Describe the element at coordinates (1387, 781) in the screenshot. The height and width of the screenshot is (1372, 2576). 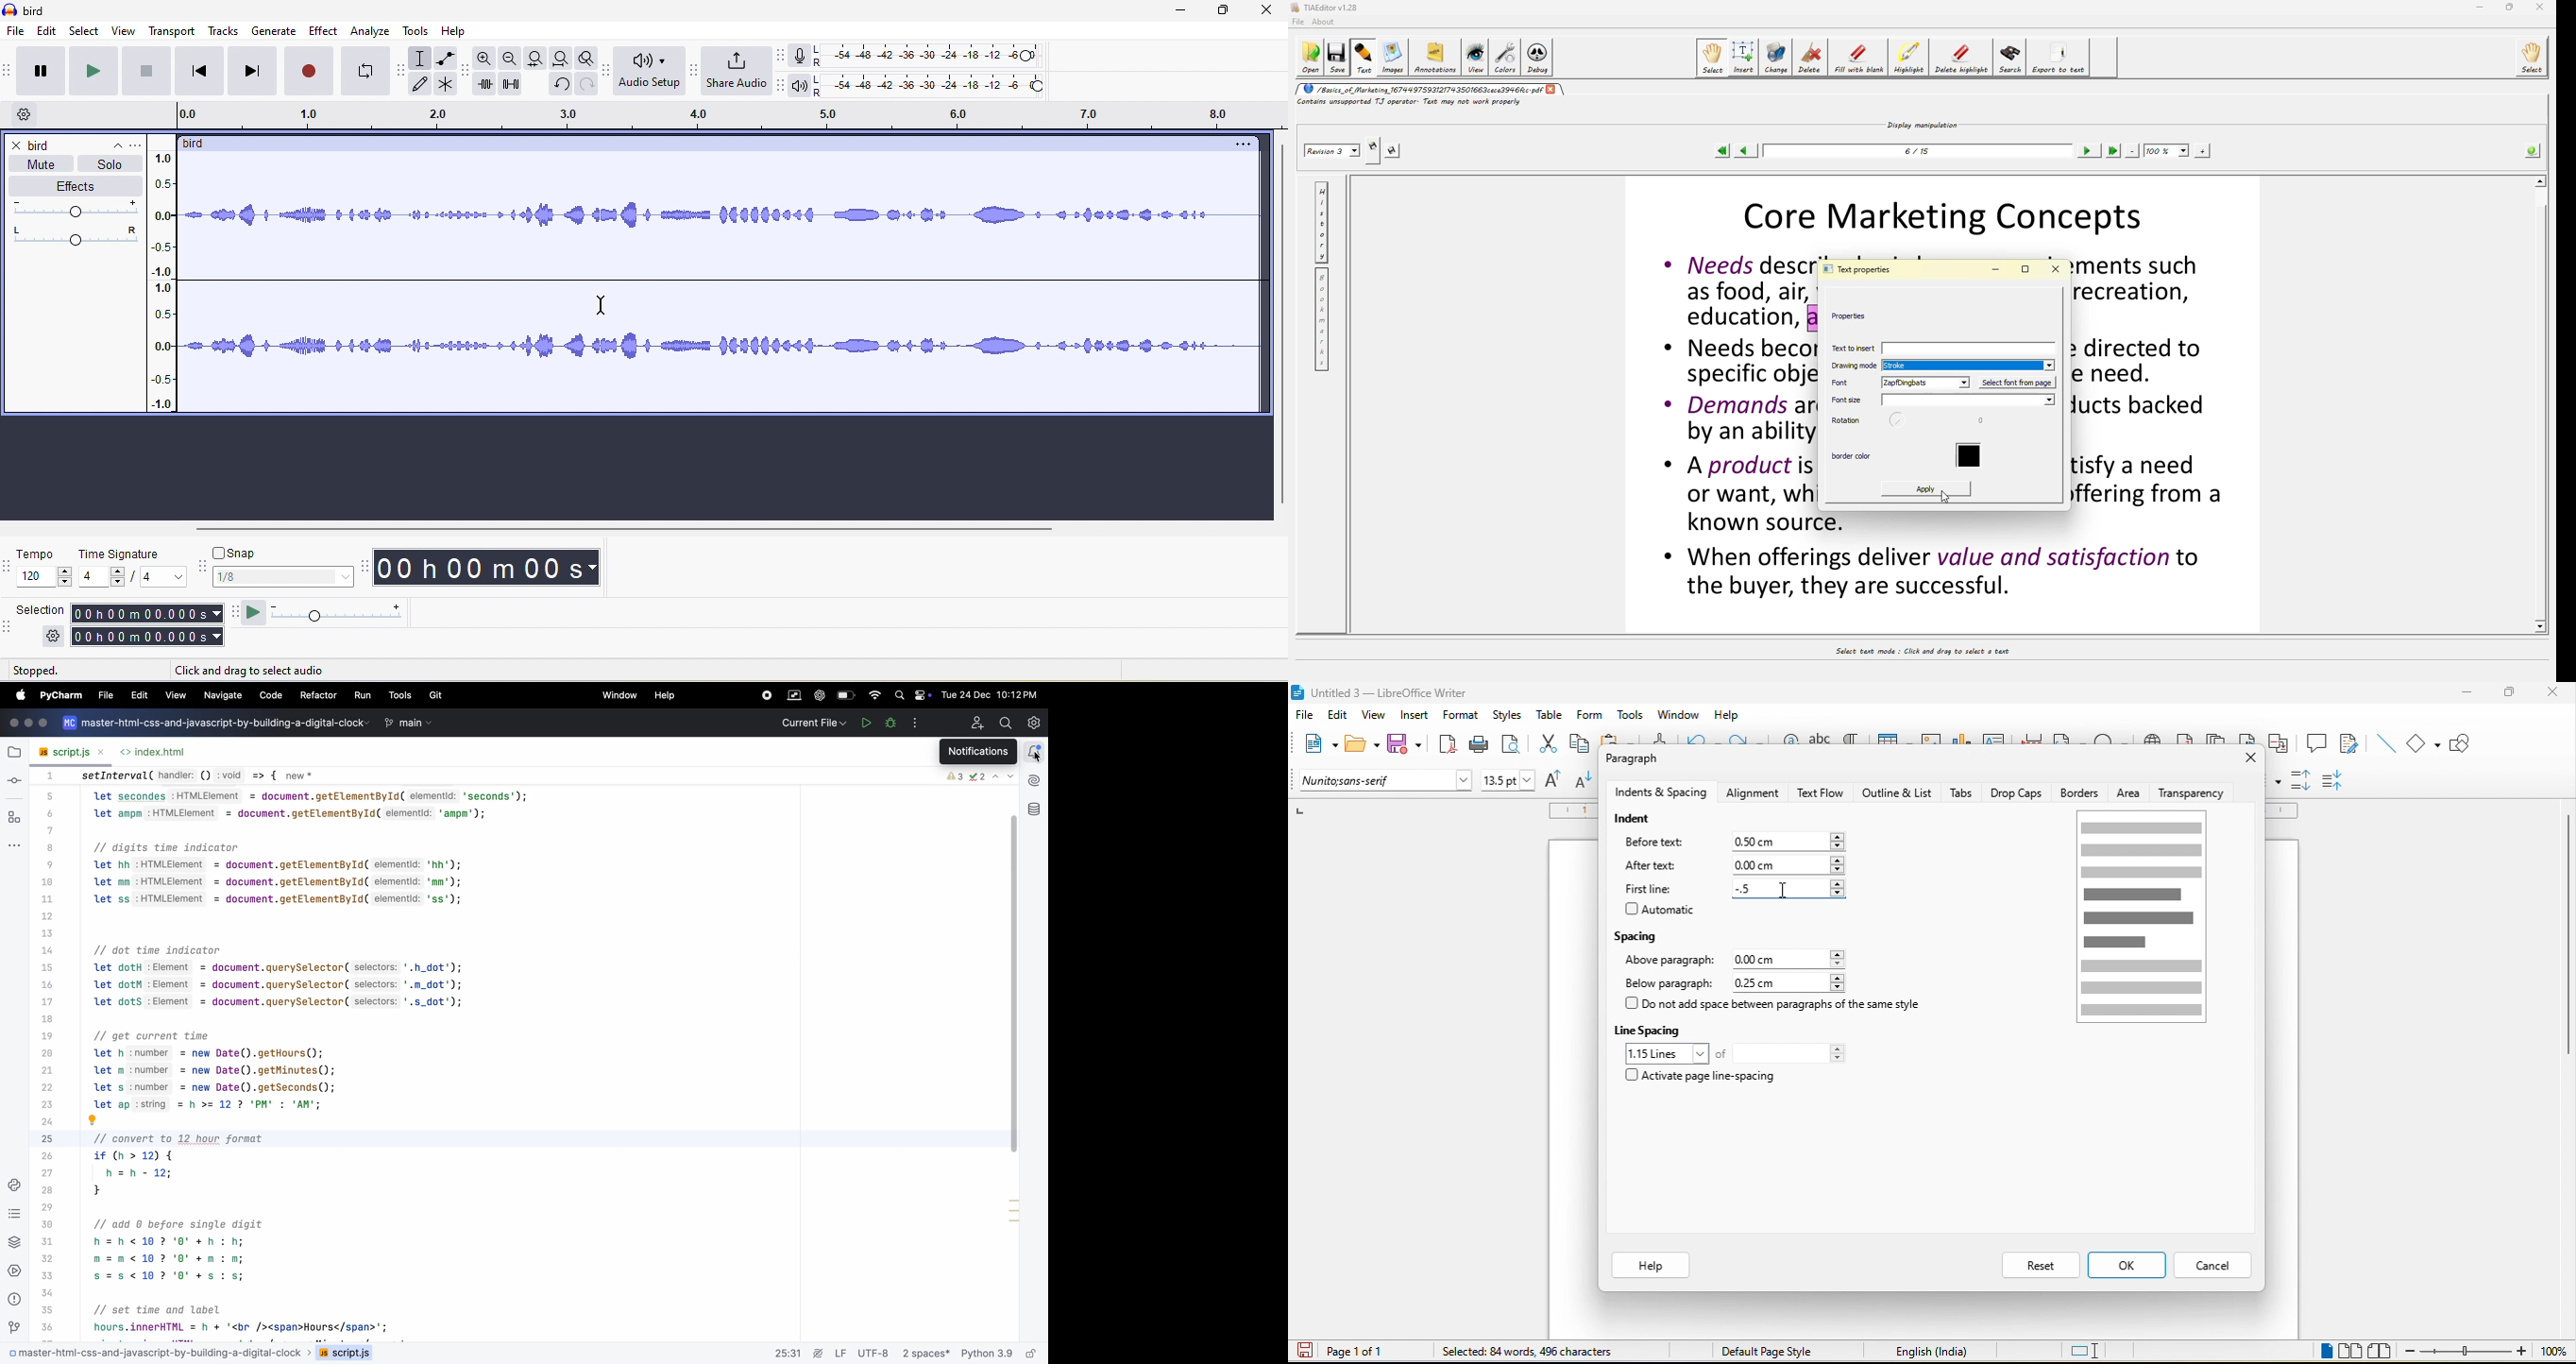
I see `font name` at that location.